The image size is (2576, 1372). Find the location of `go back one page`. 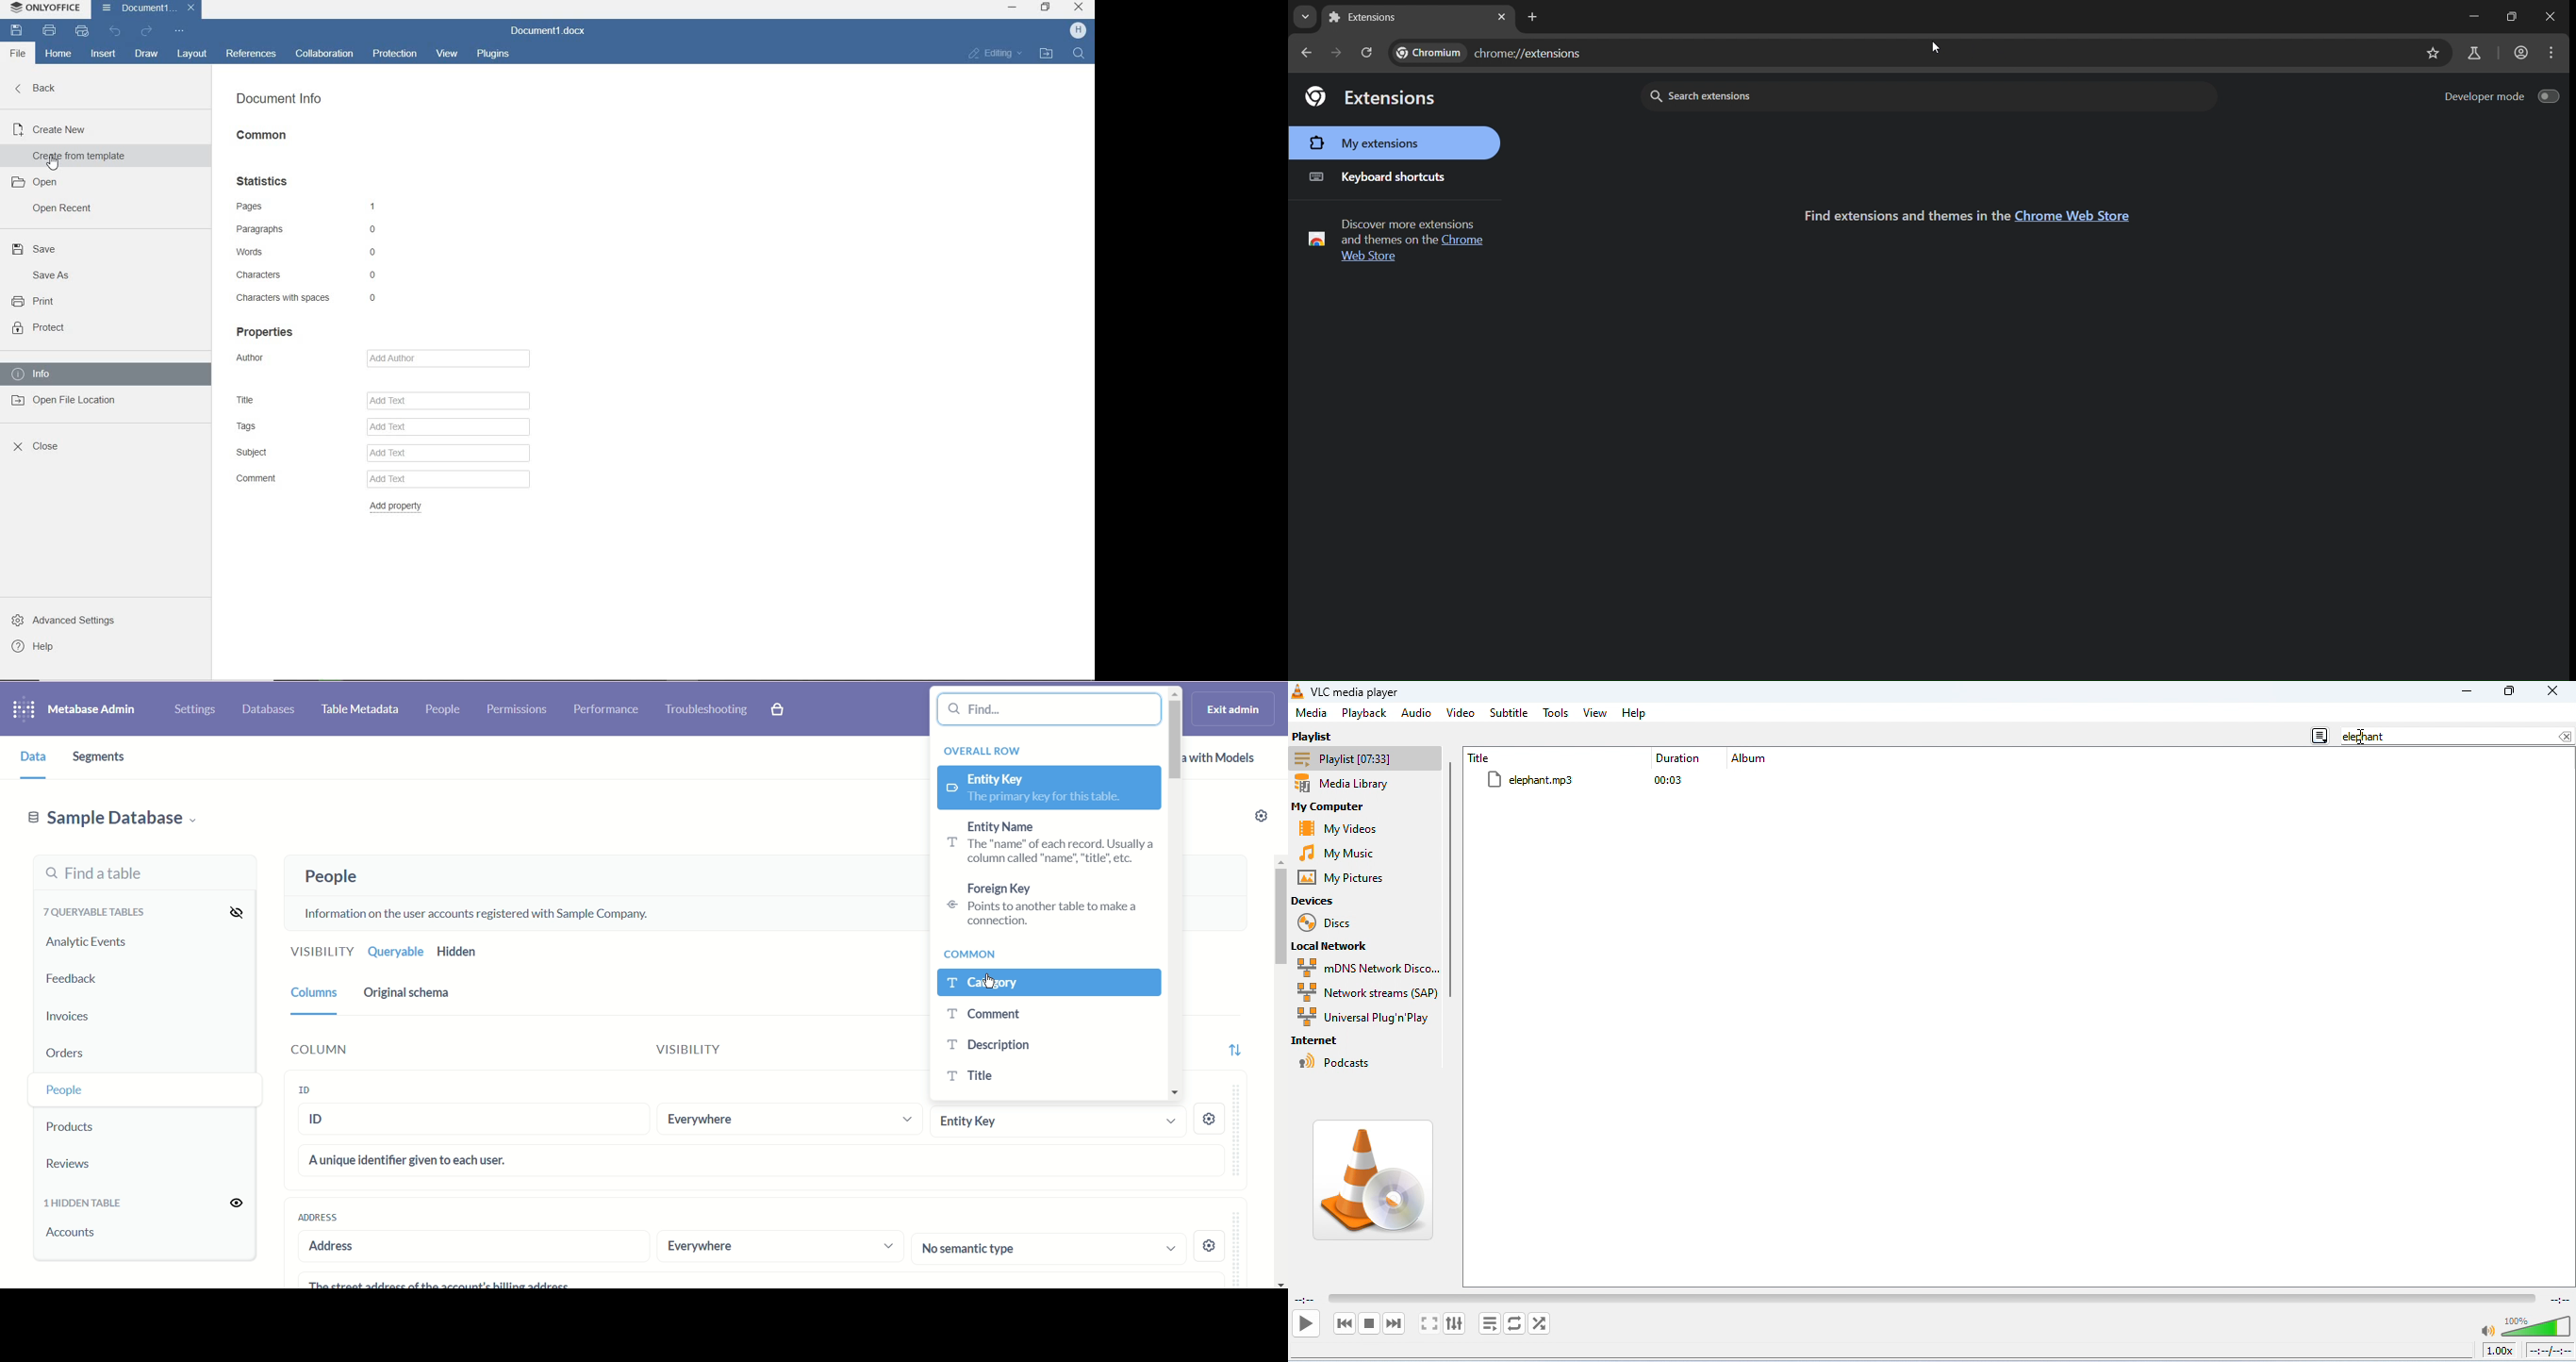

go back one page is located at coordinates (1309, 51).